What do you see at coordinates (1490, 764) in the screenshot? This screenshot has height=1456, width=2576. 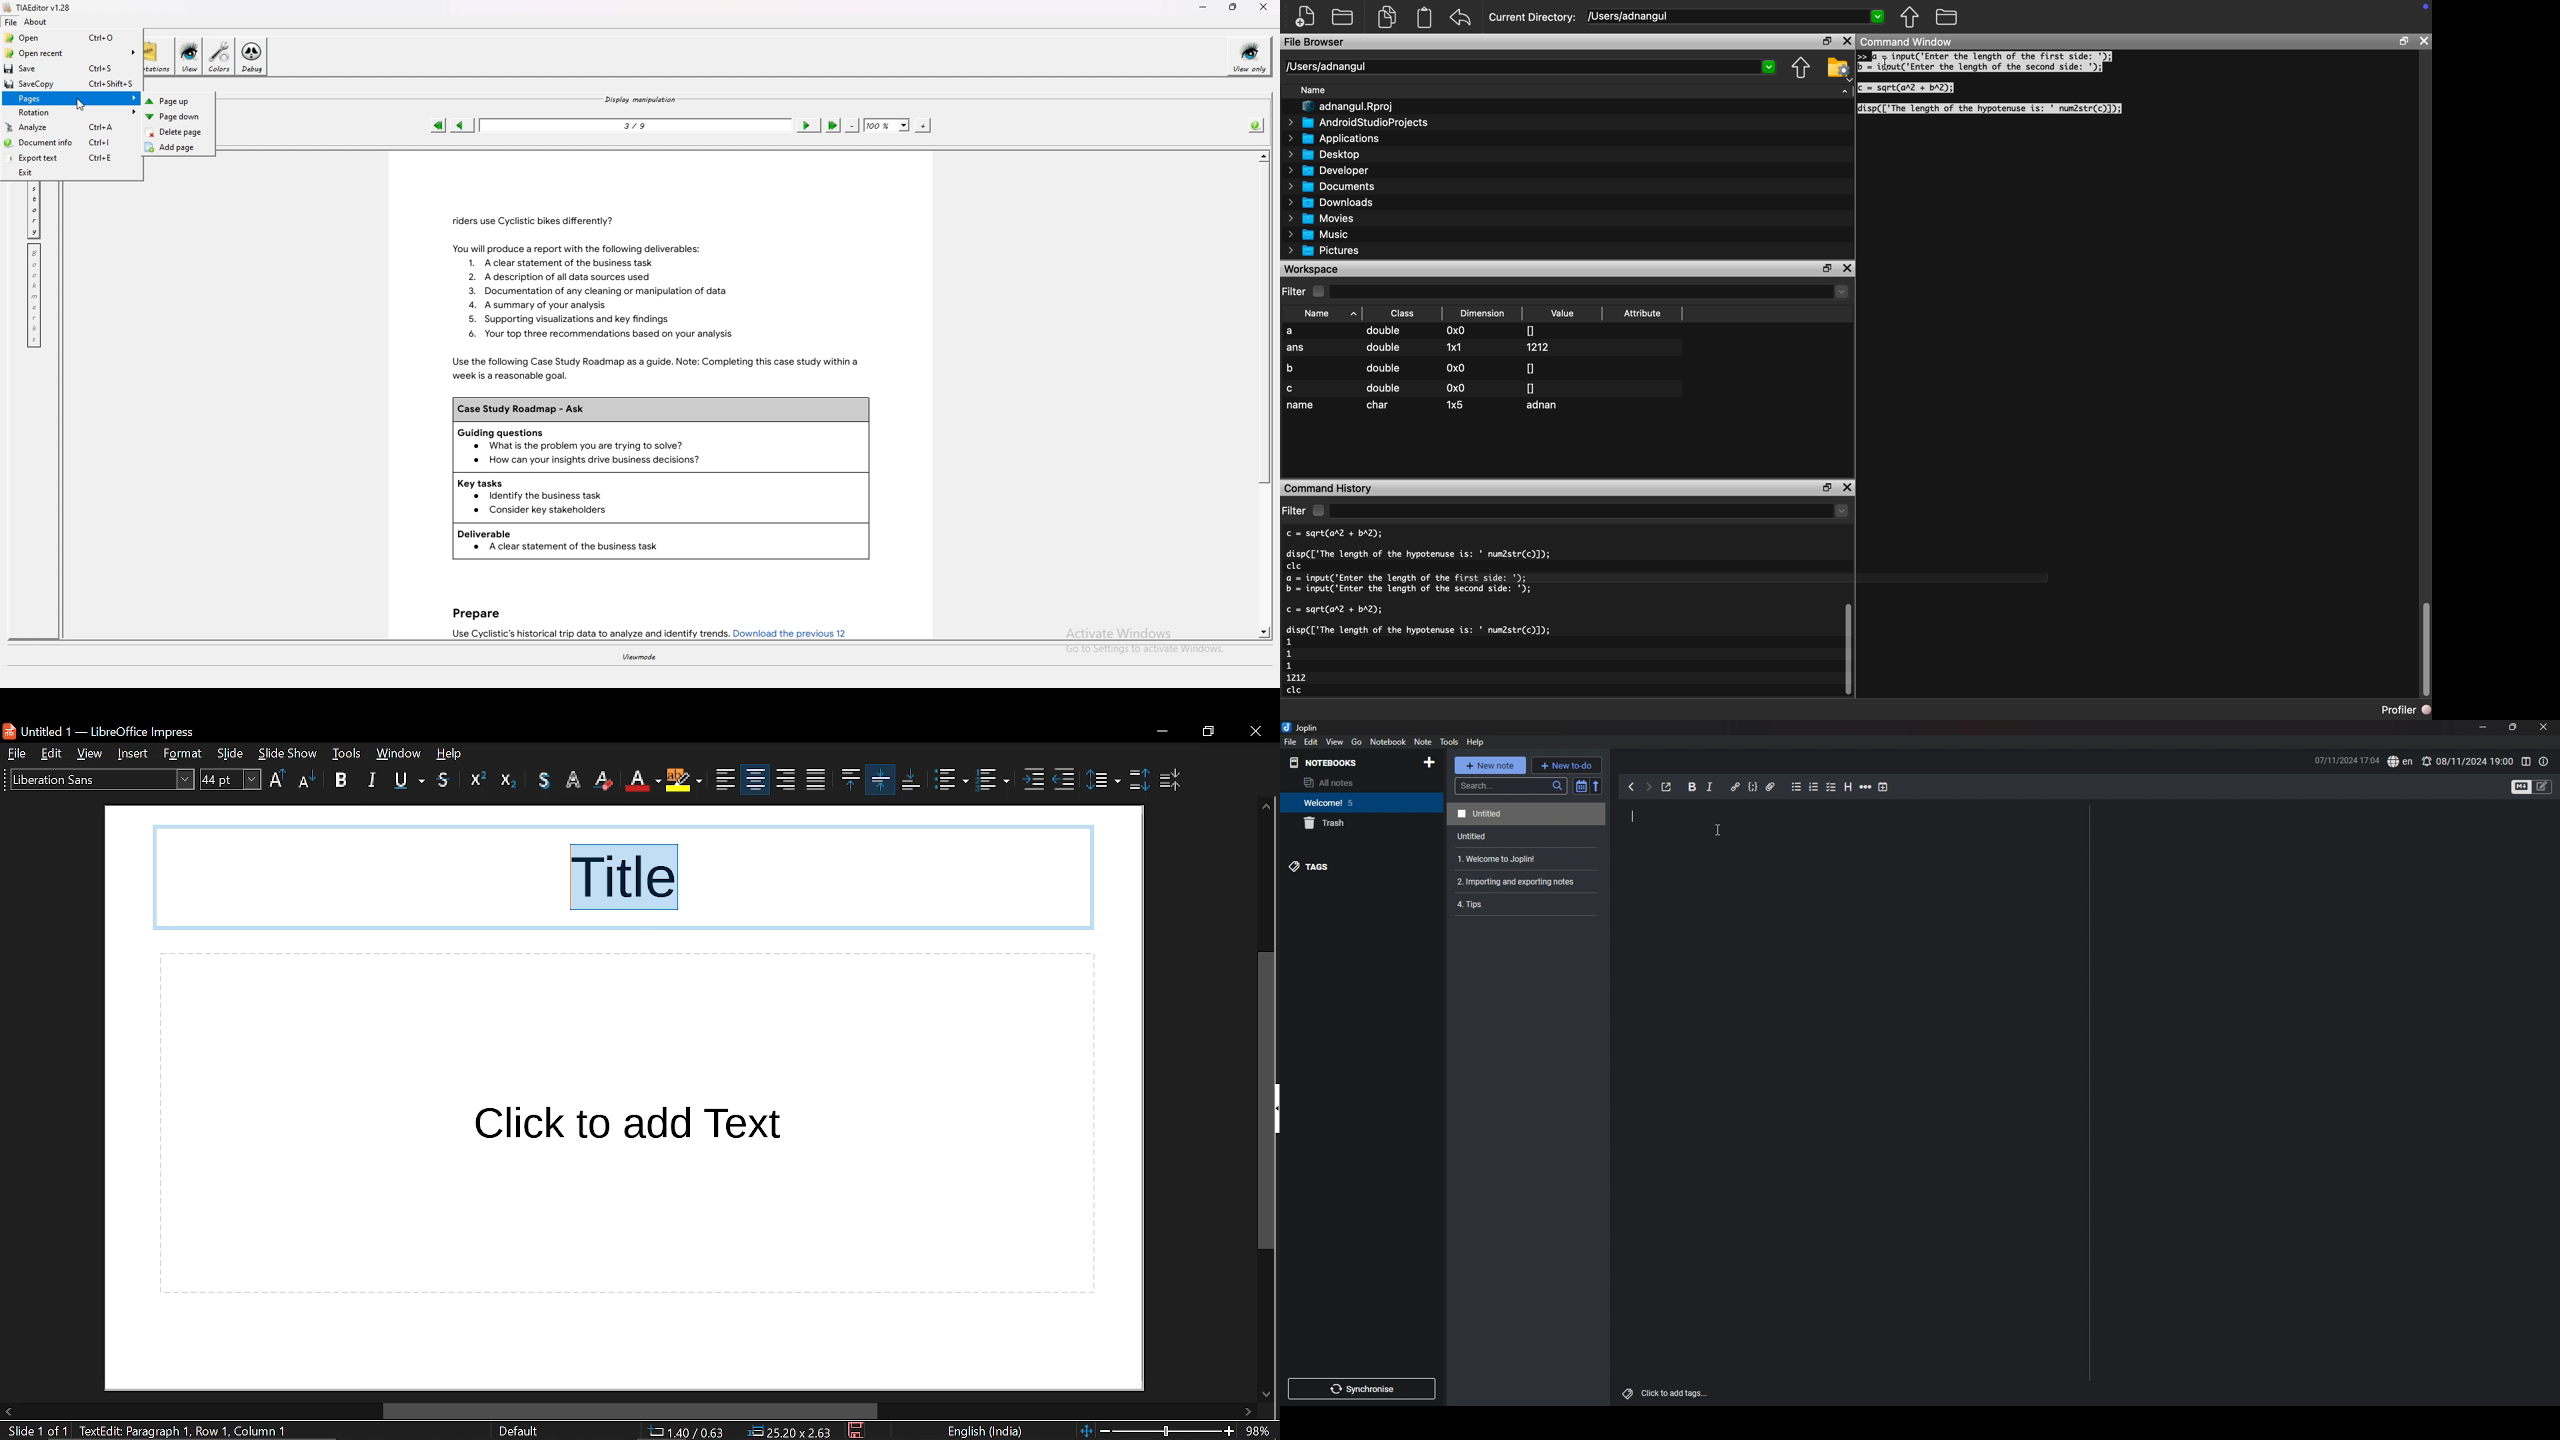 I see `new note` at bounding box center [1490, 764].